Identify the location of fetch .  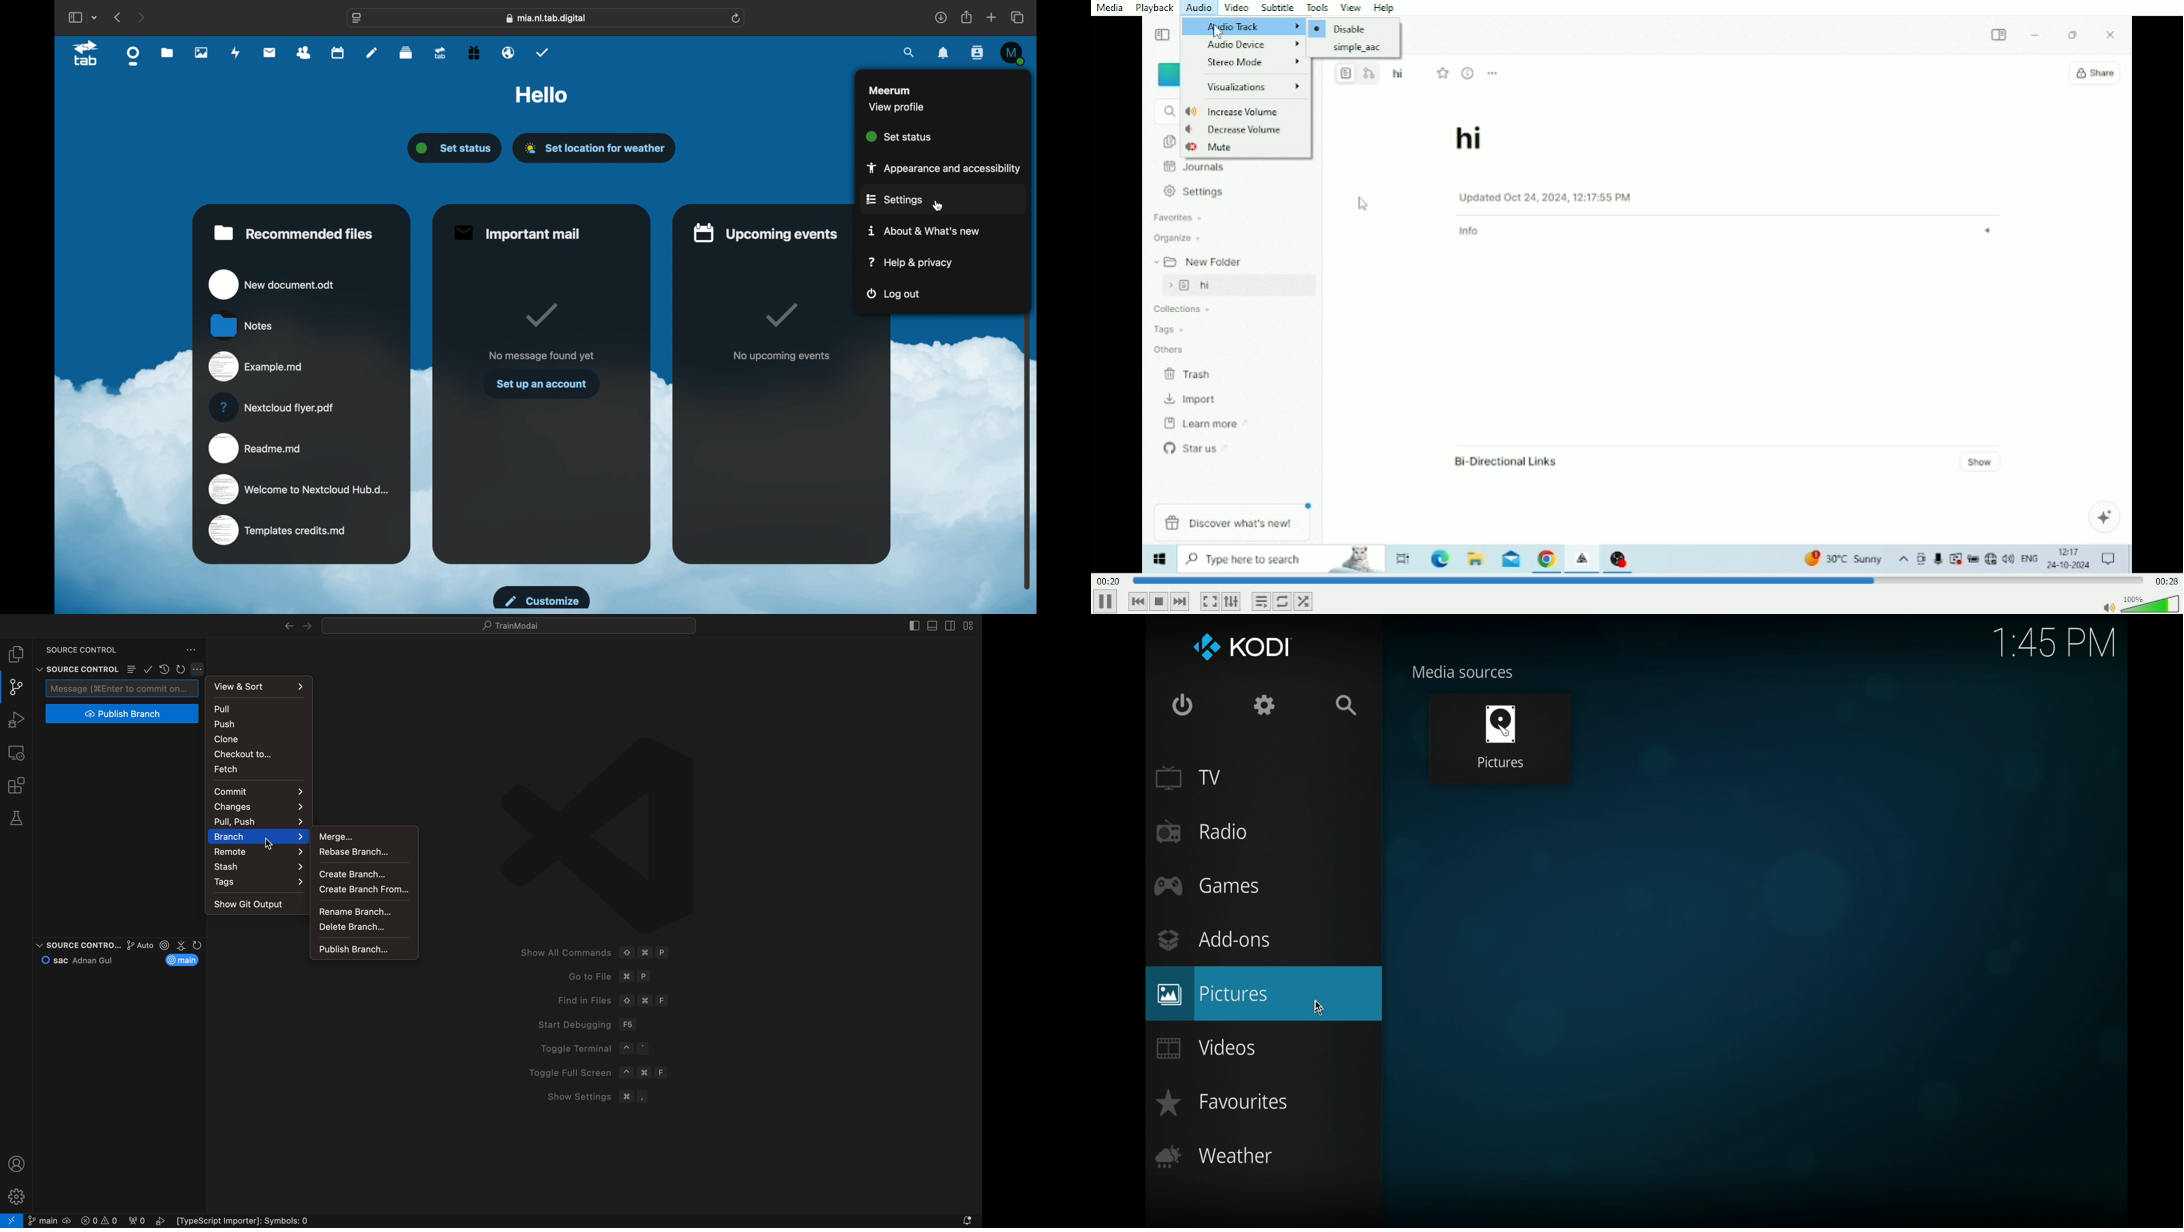
(252, 769).